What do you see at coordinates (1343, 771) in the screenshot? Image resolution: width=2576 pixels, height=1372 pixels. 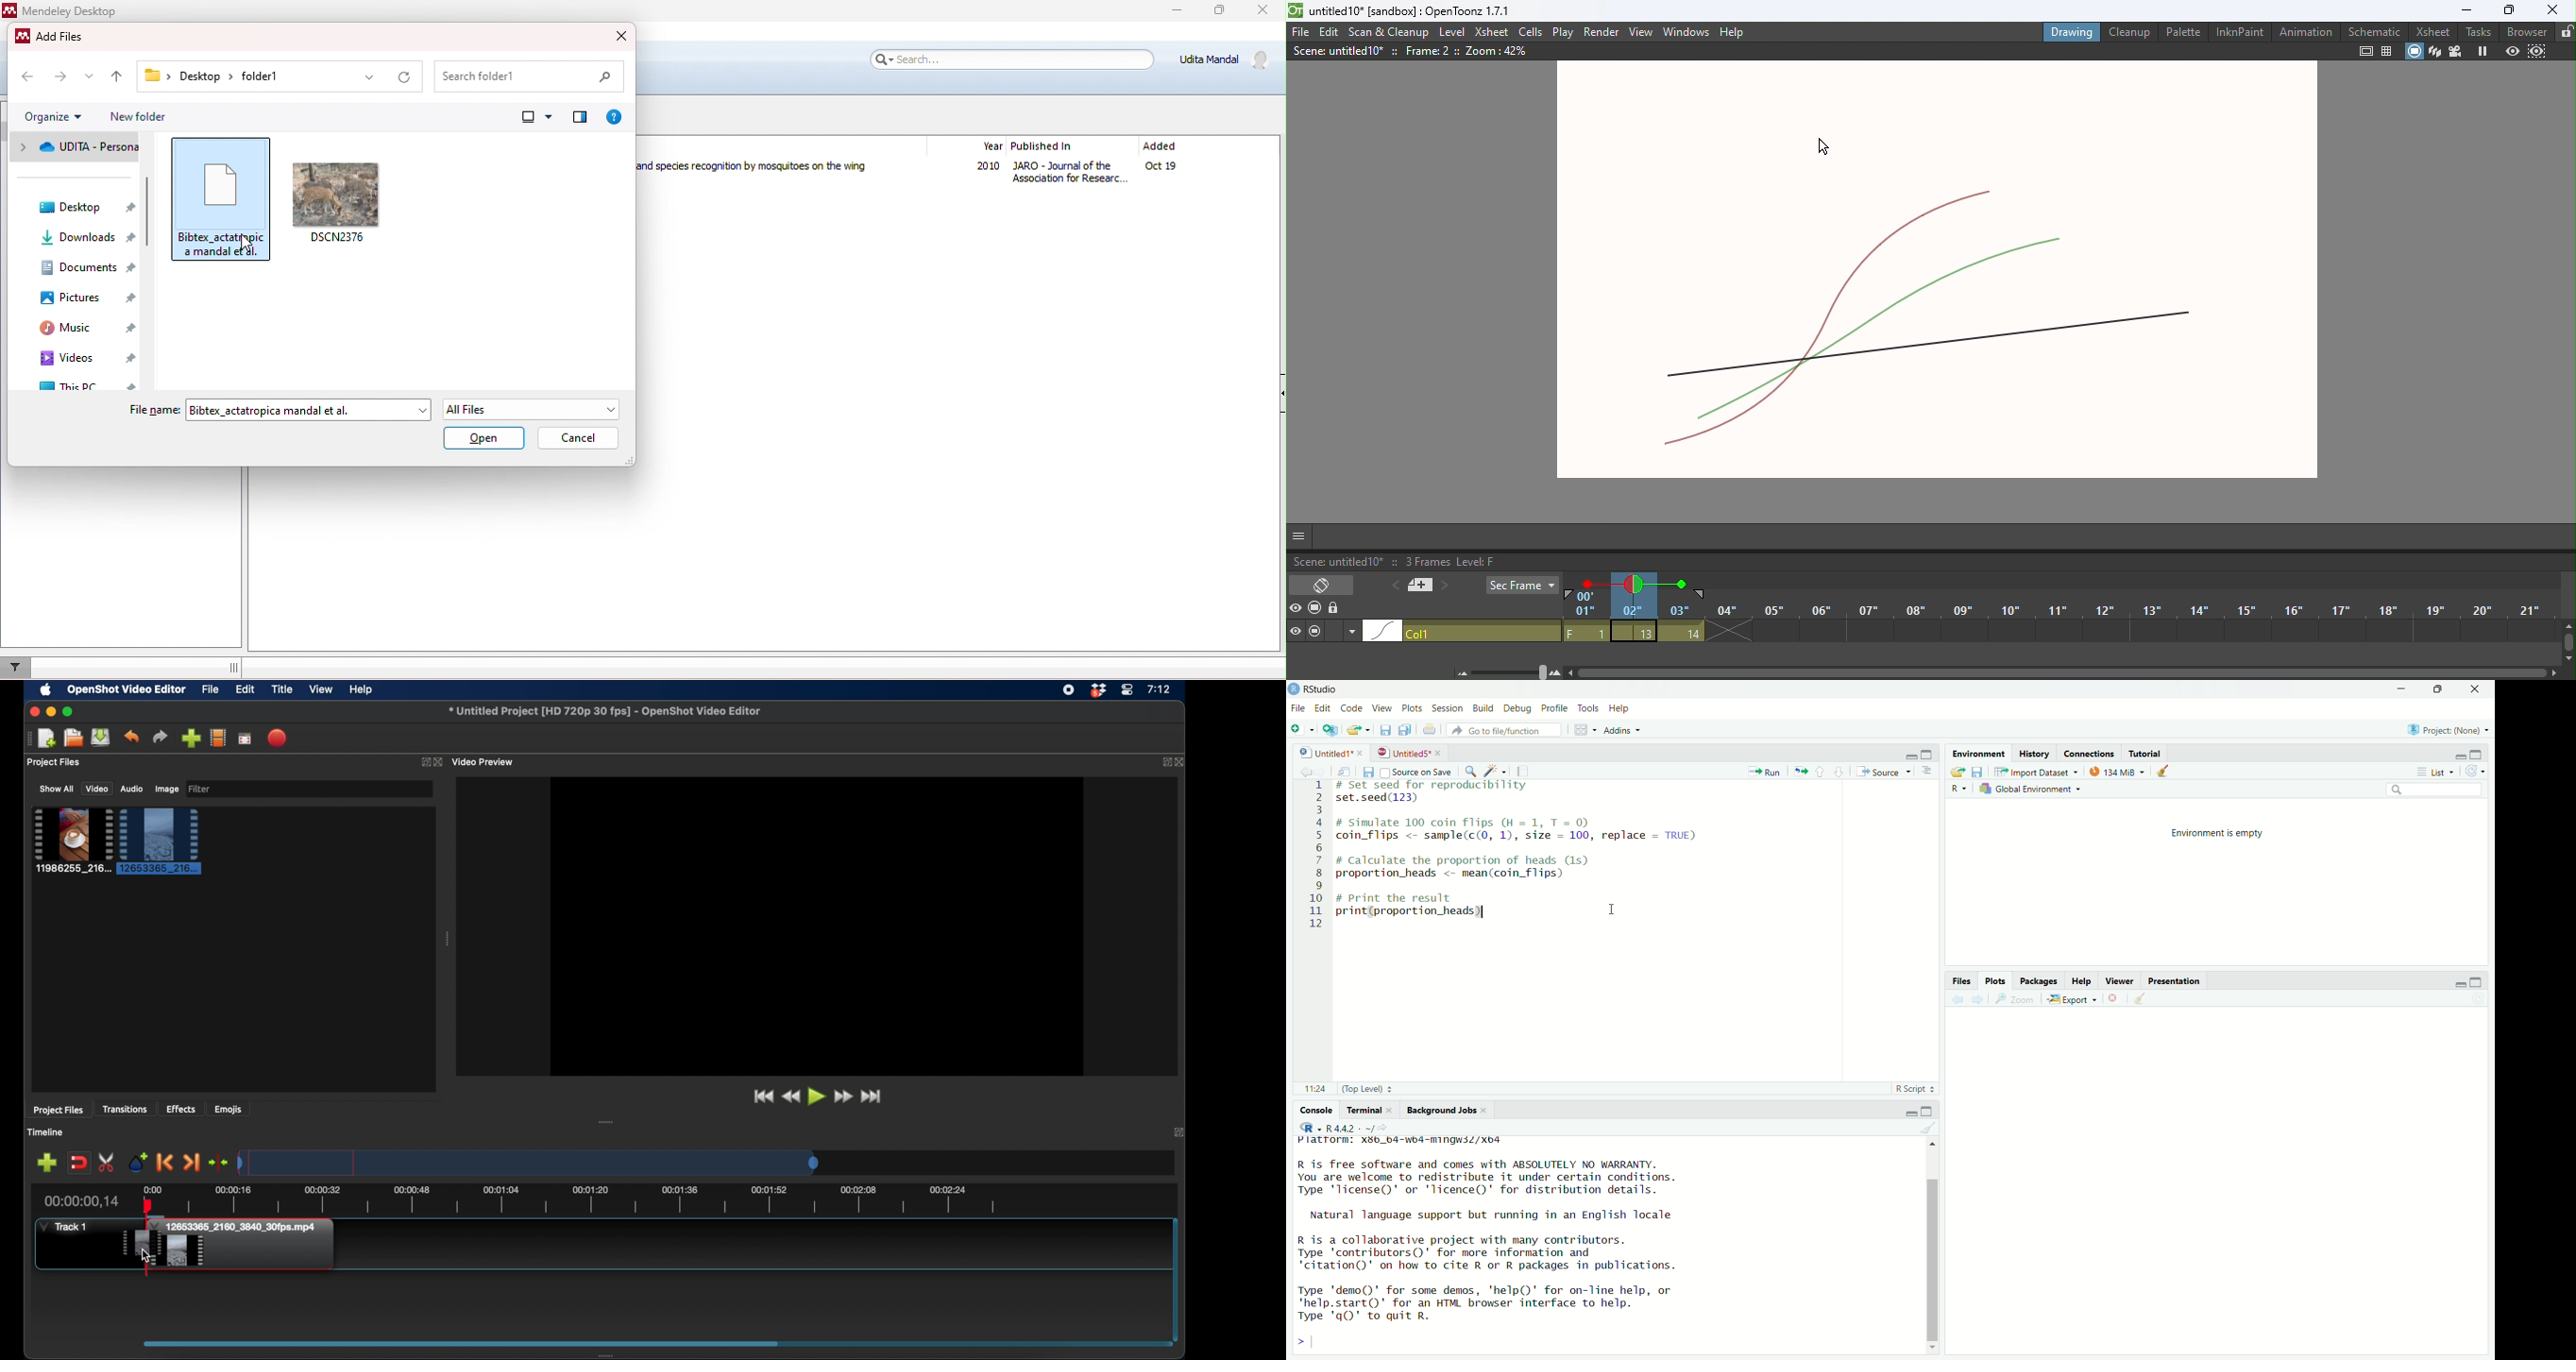 I see `show in new window` at bounding box center [1343, 771].